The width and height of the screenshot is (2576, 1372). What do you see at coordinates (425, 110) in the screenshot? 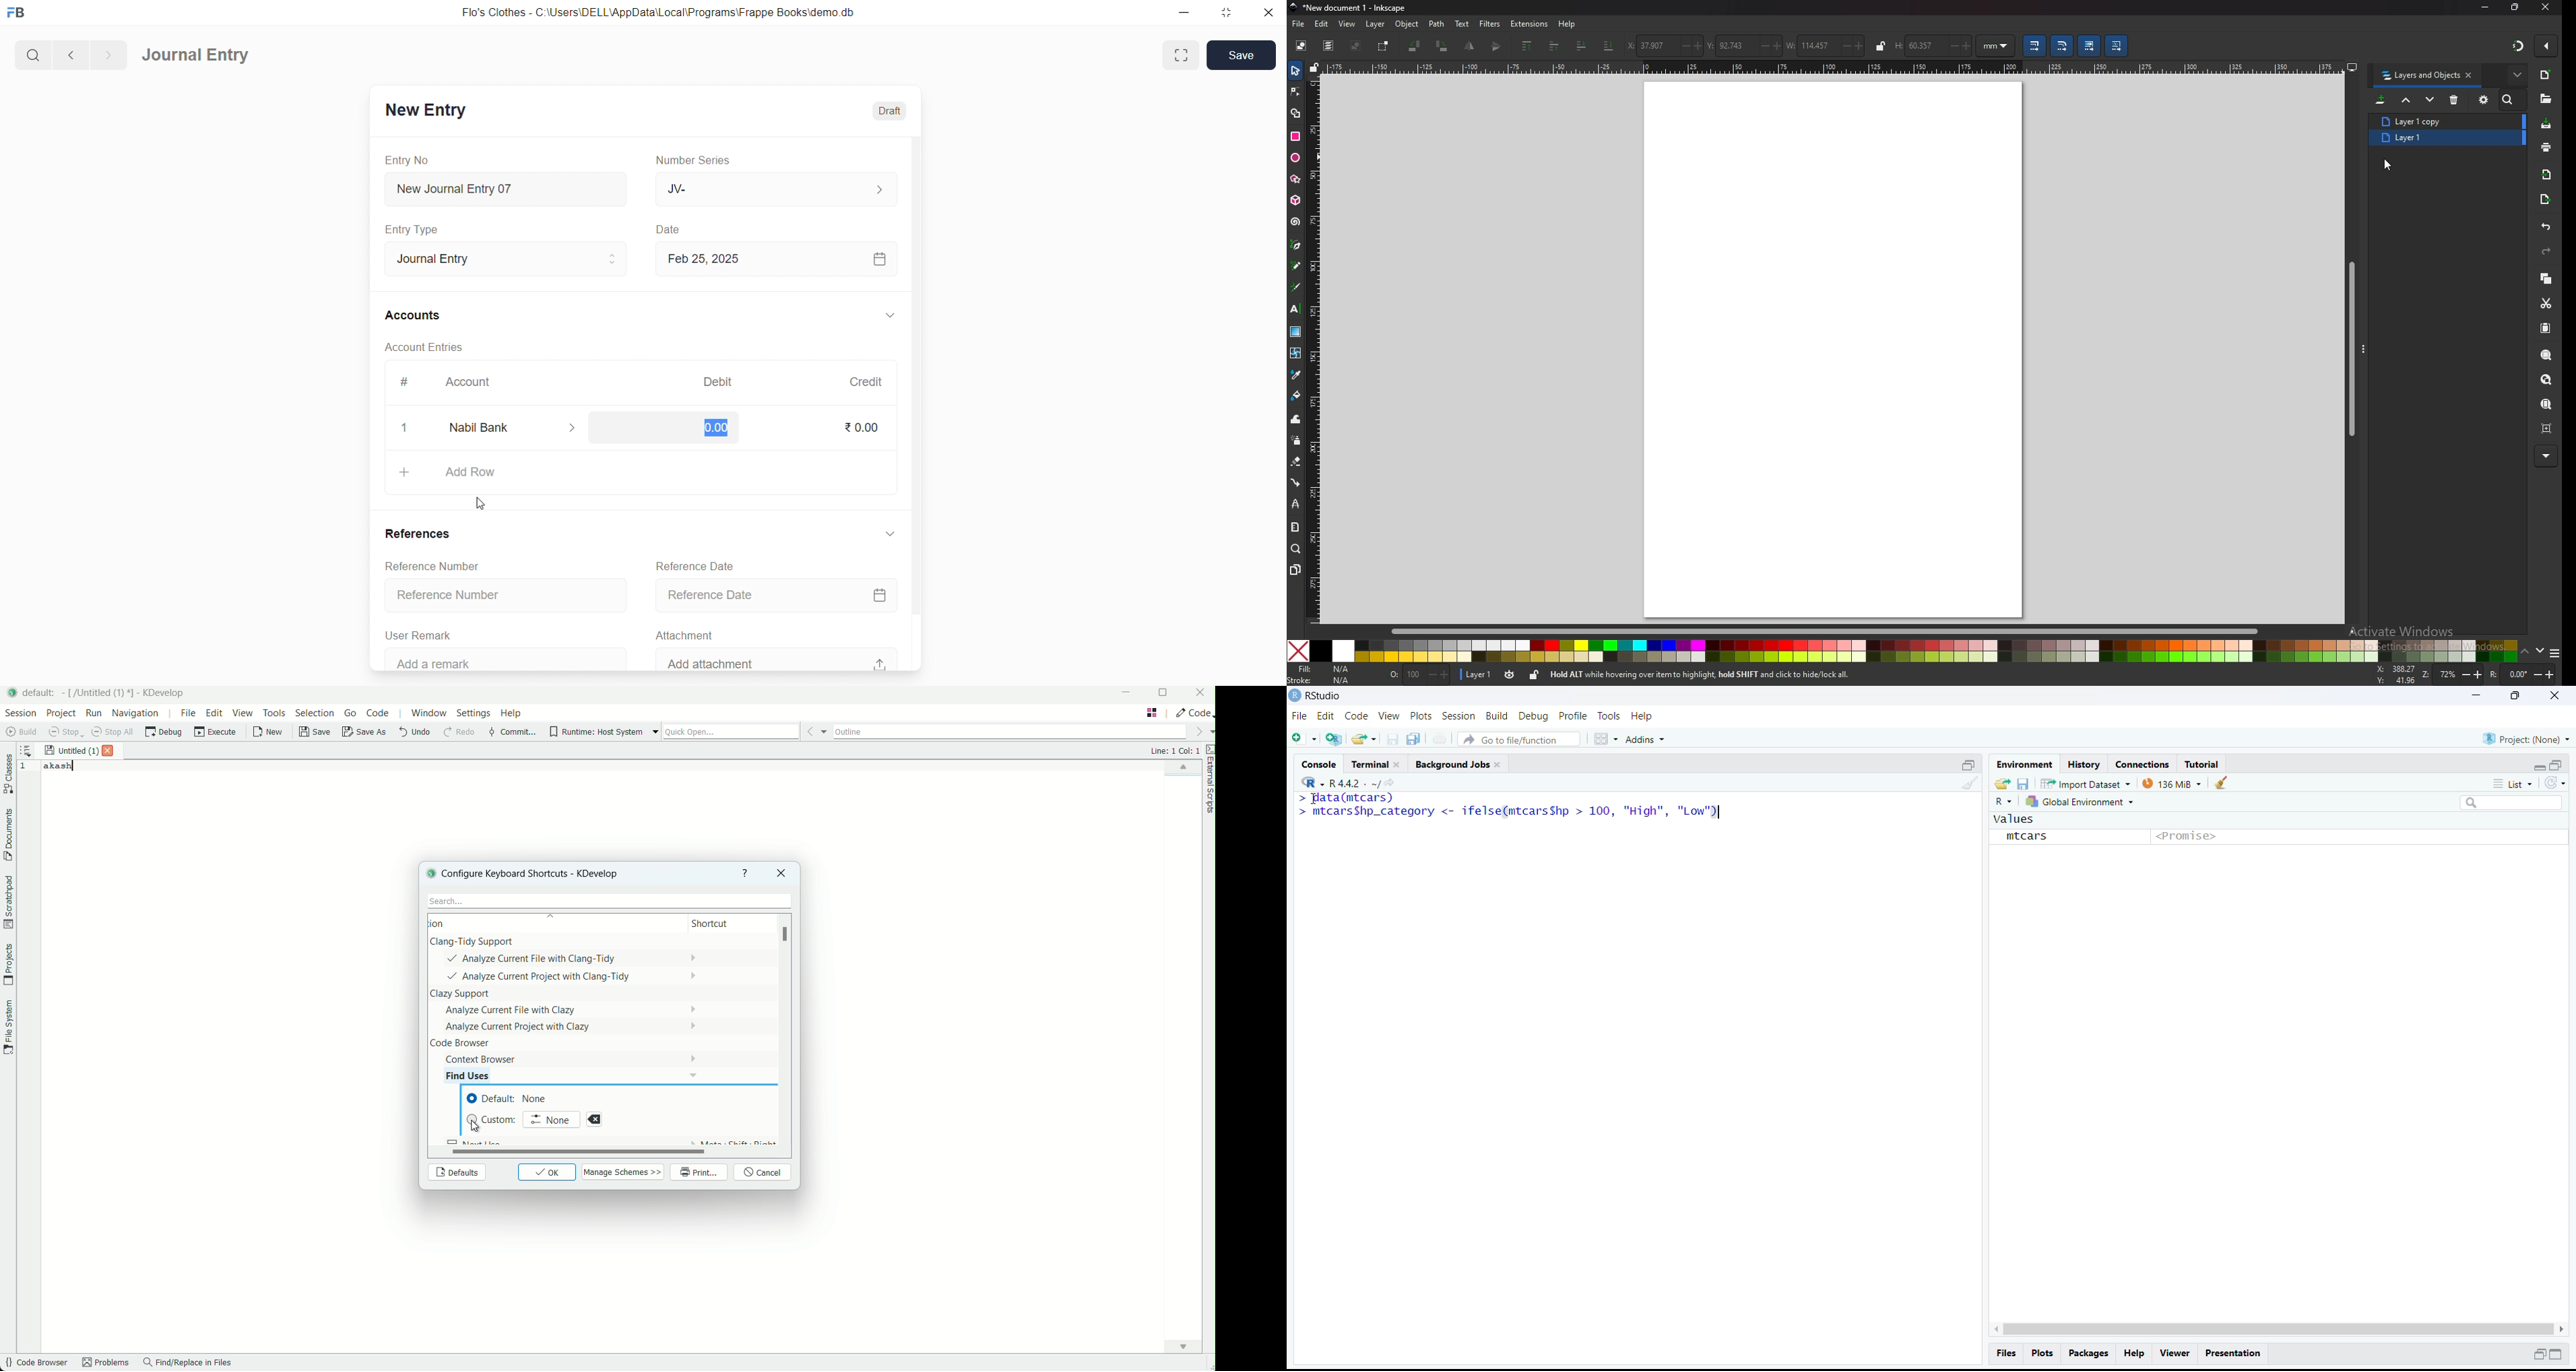
I see `New Entry` at bounding box center [425, 110].